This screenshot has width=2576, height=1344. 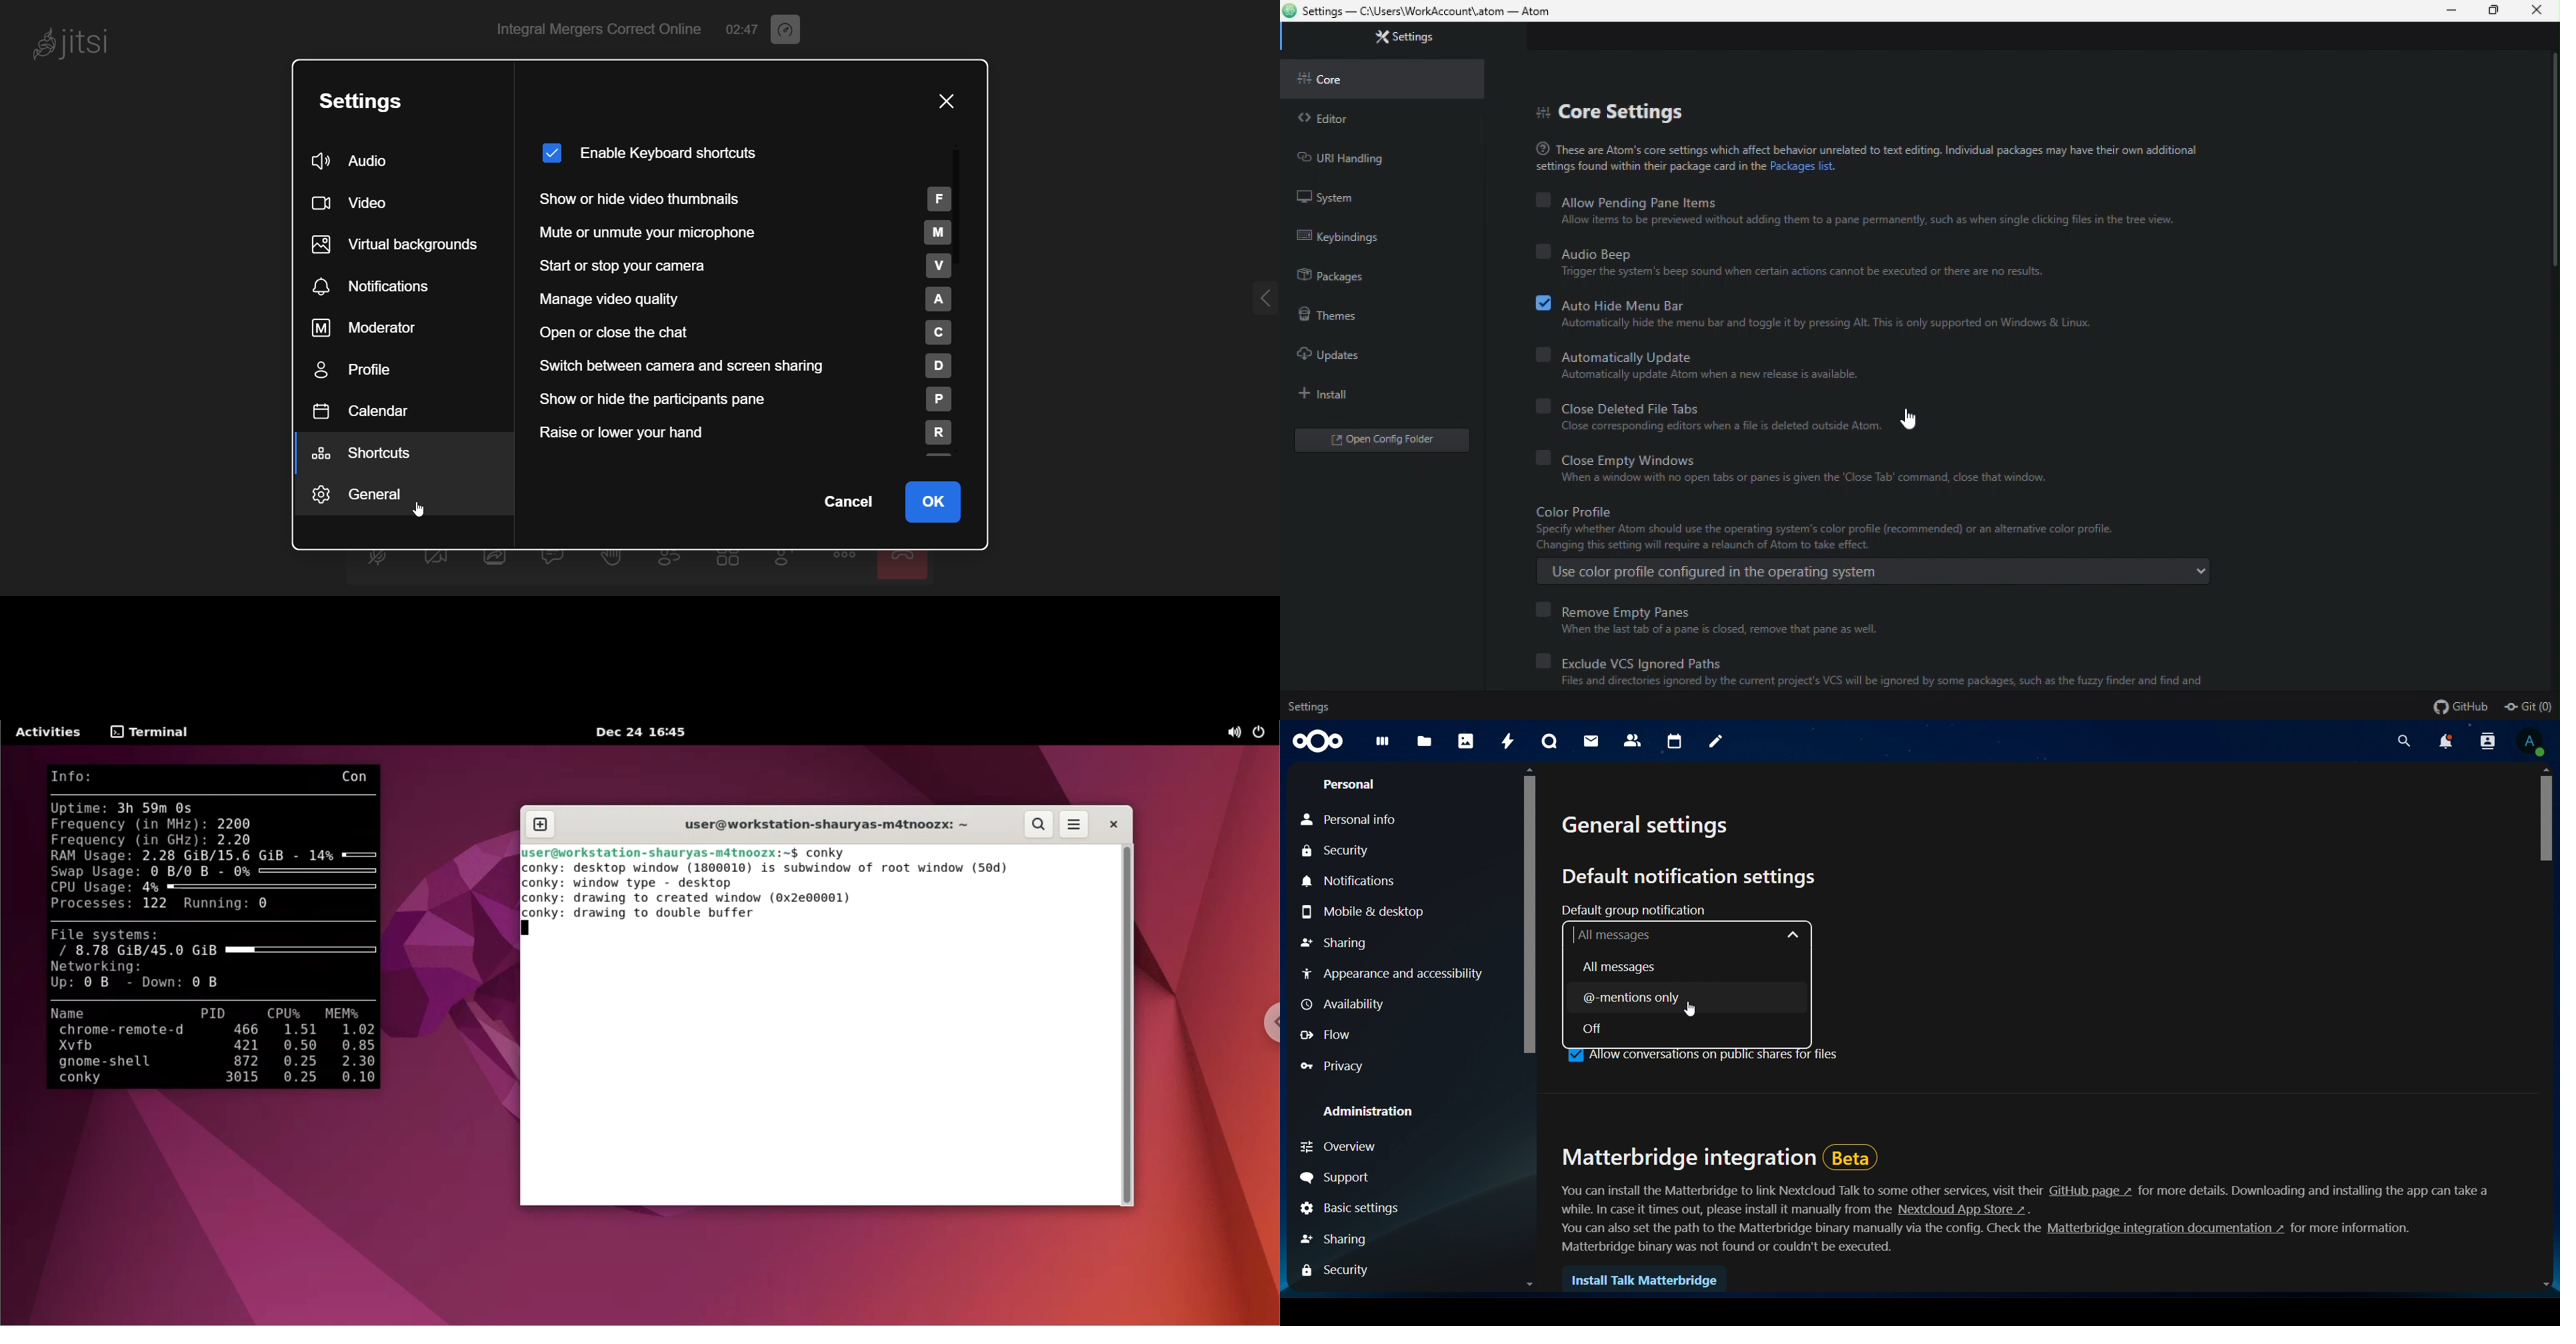 I want to click on search, so click(x=2397, y=740).